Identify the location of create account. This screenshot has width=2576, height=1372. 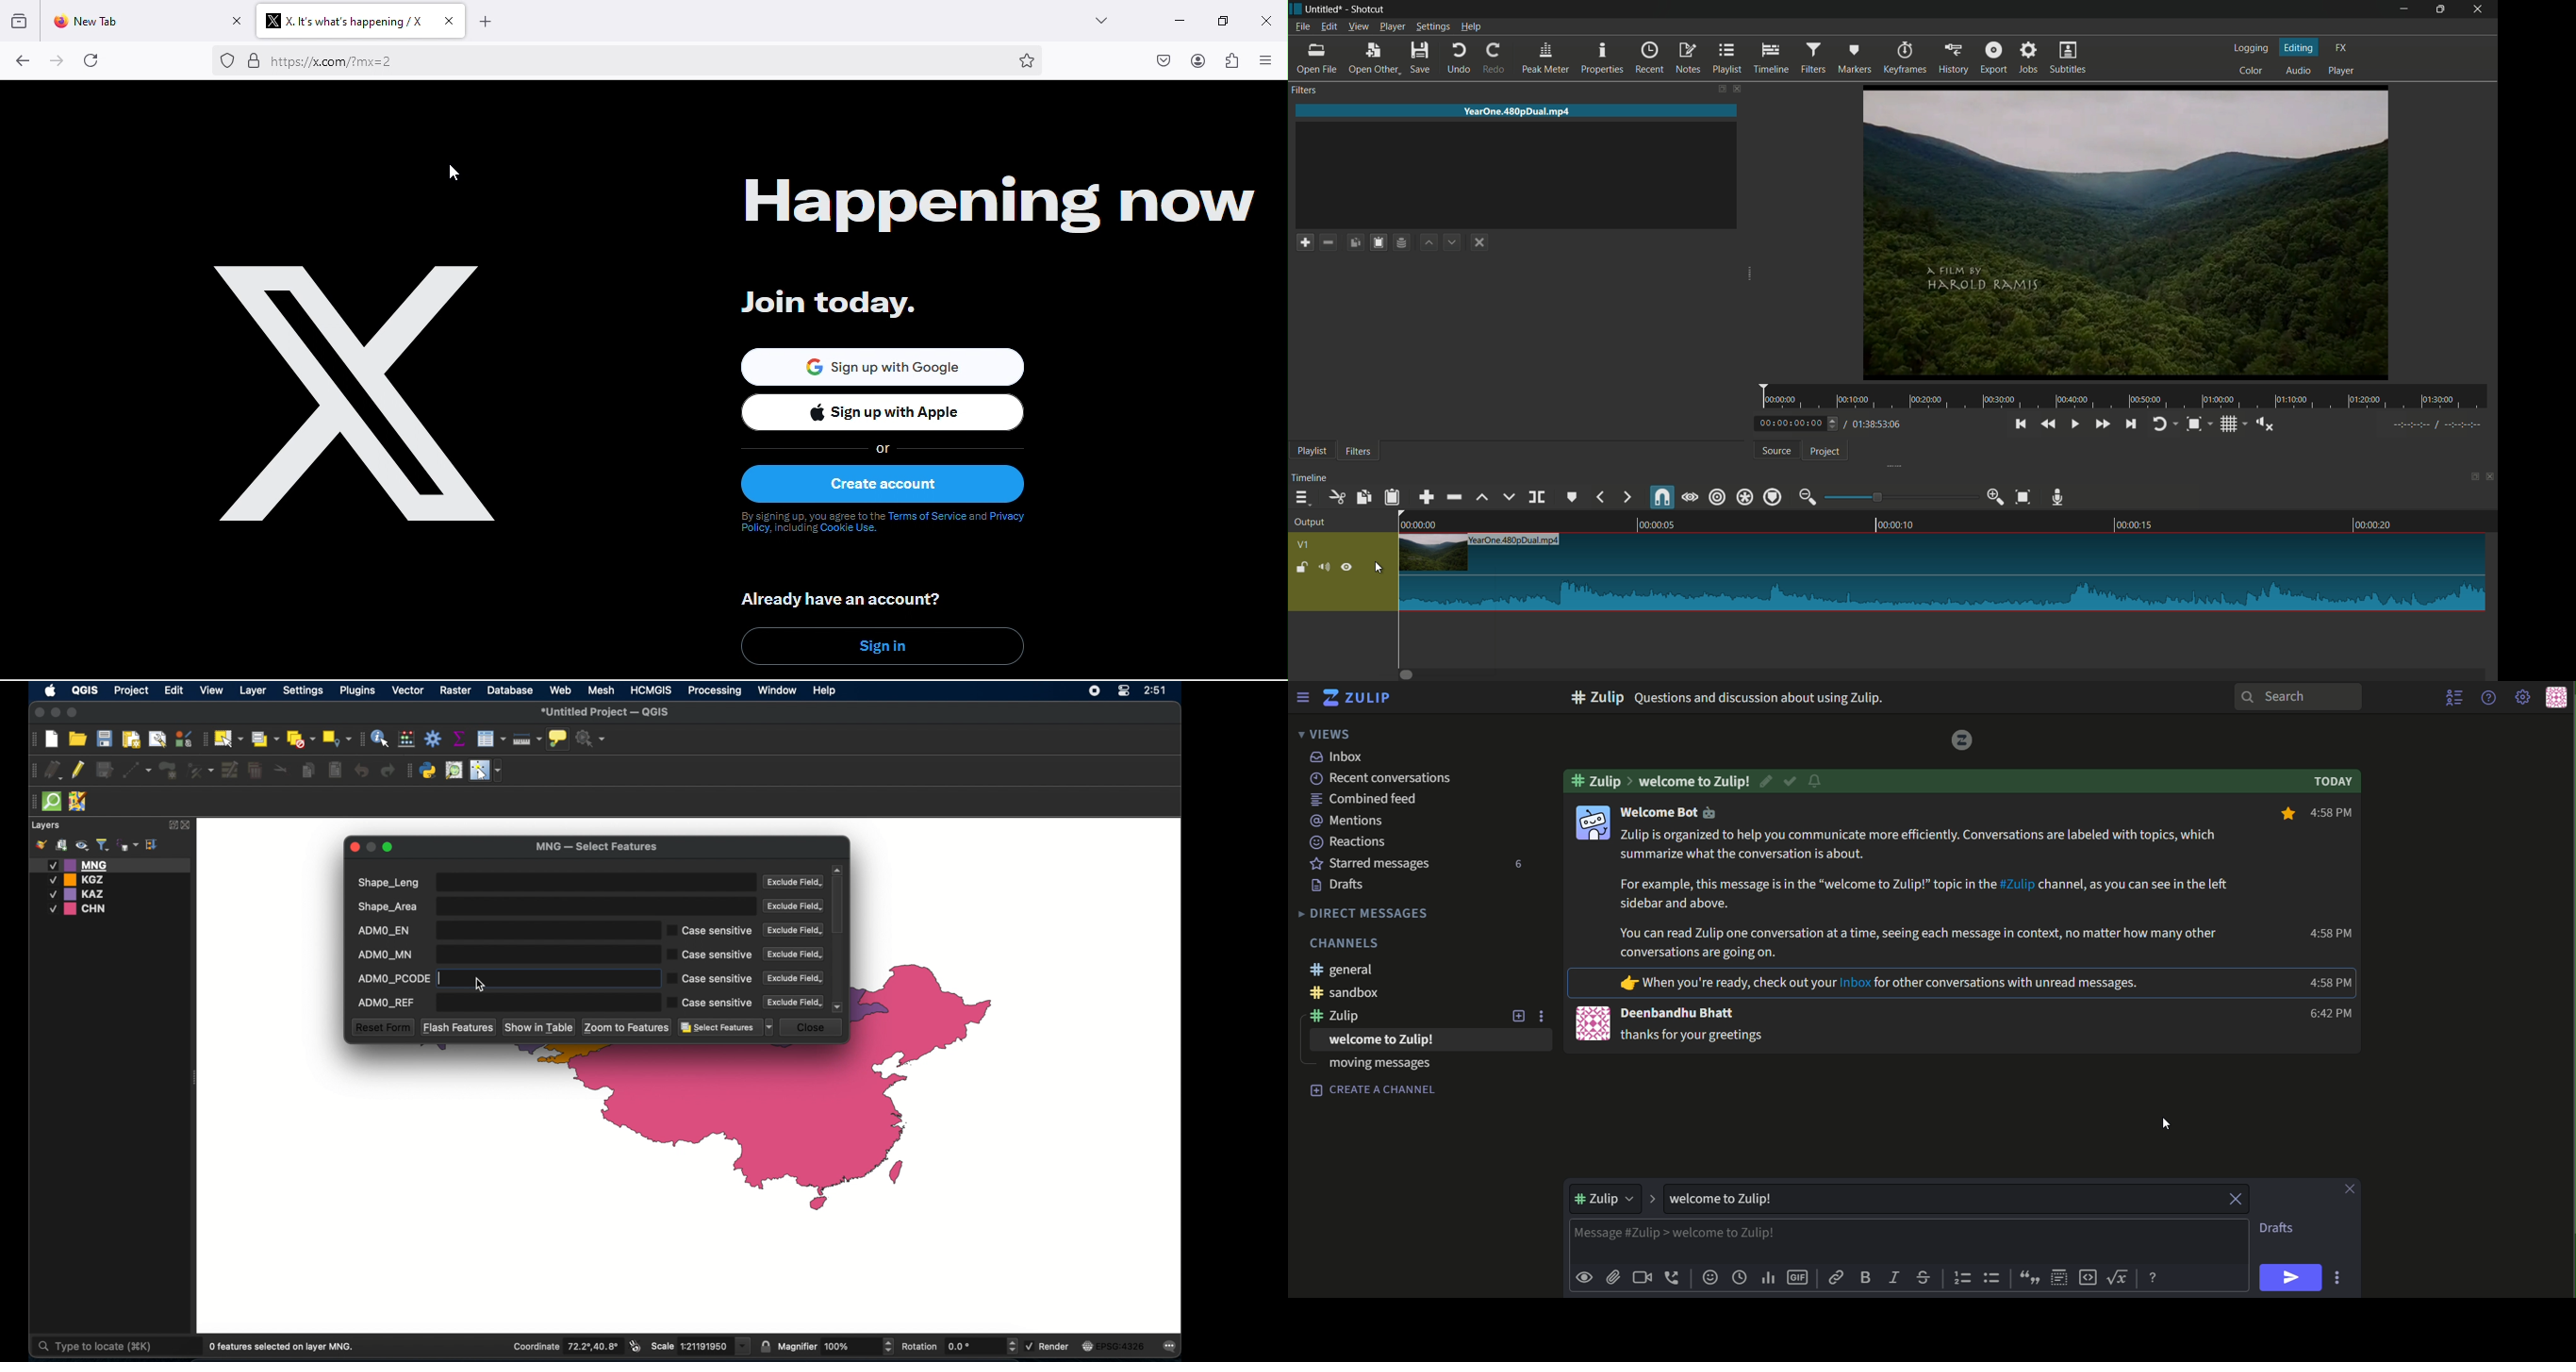
(892, 484).